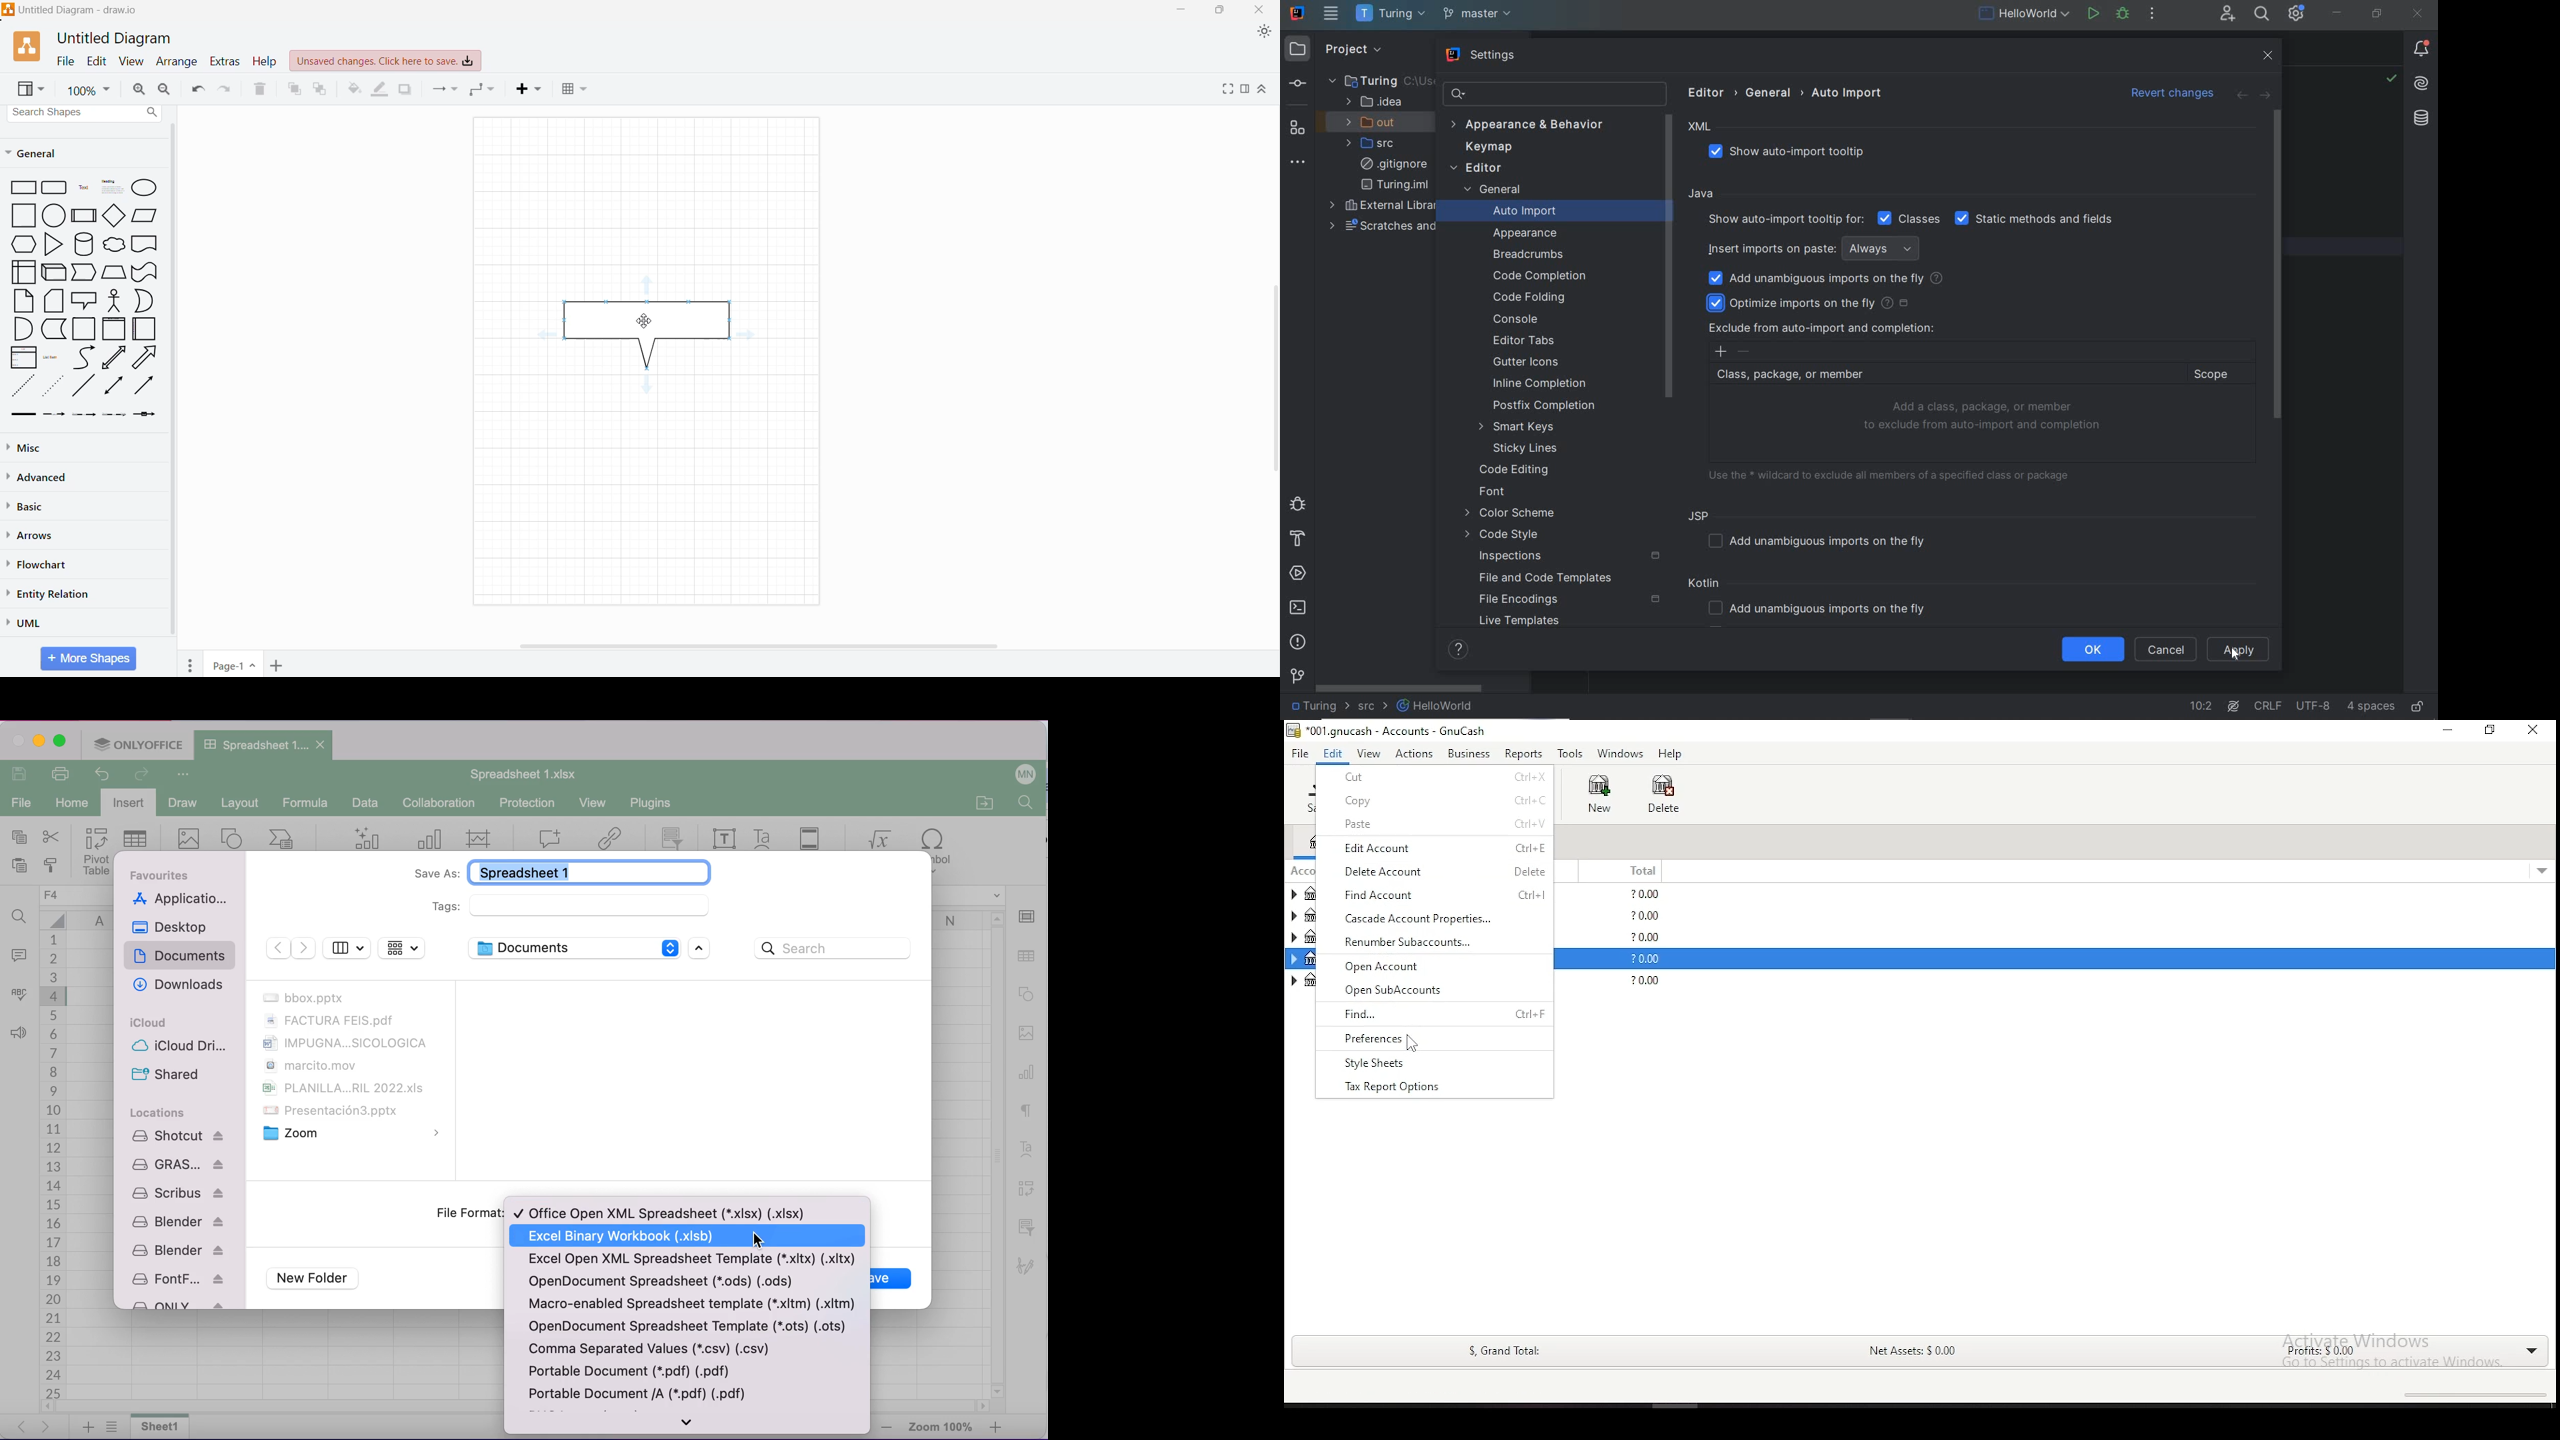 This screenshot has width=2576, height=1456. What do you see at coordinates (321, 89) in the screenshot?
I see `To Back` at bounding box center [321, 89].